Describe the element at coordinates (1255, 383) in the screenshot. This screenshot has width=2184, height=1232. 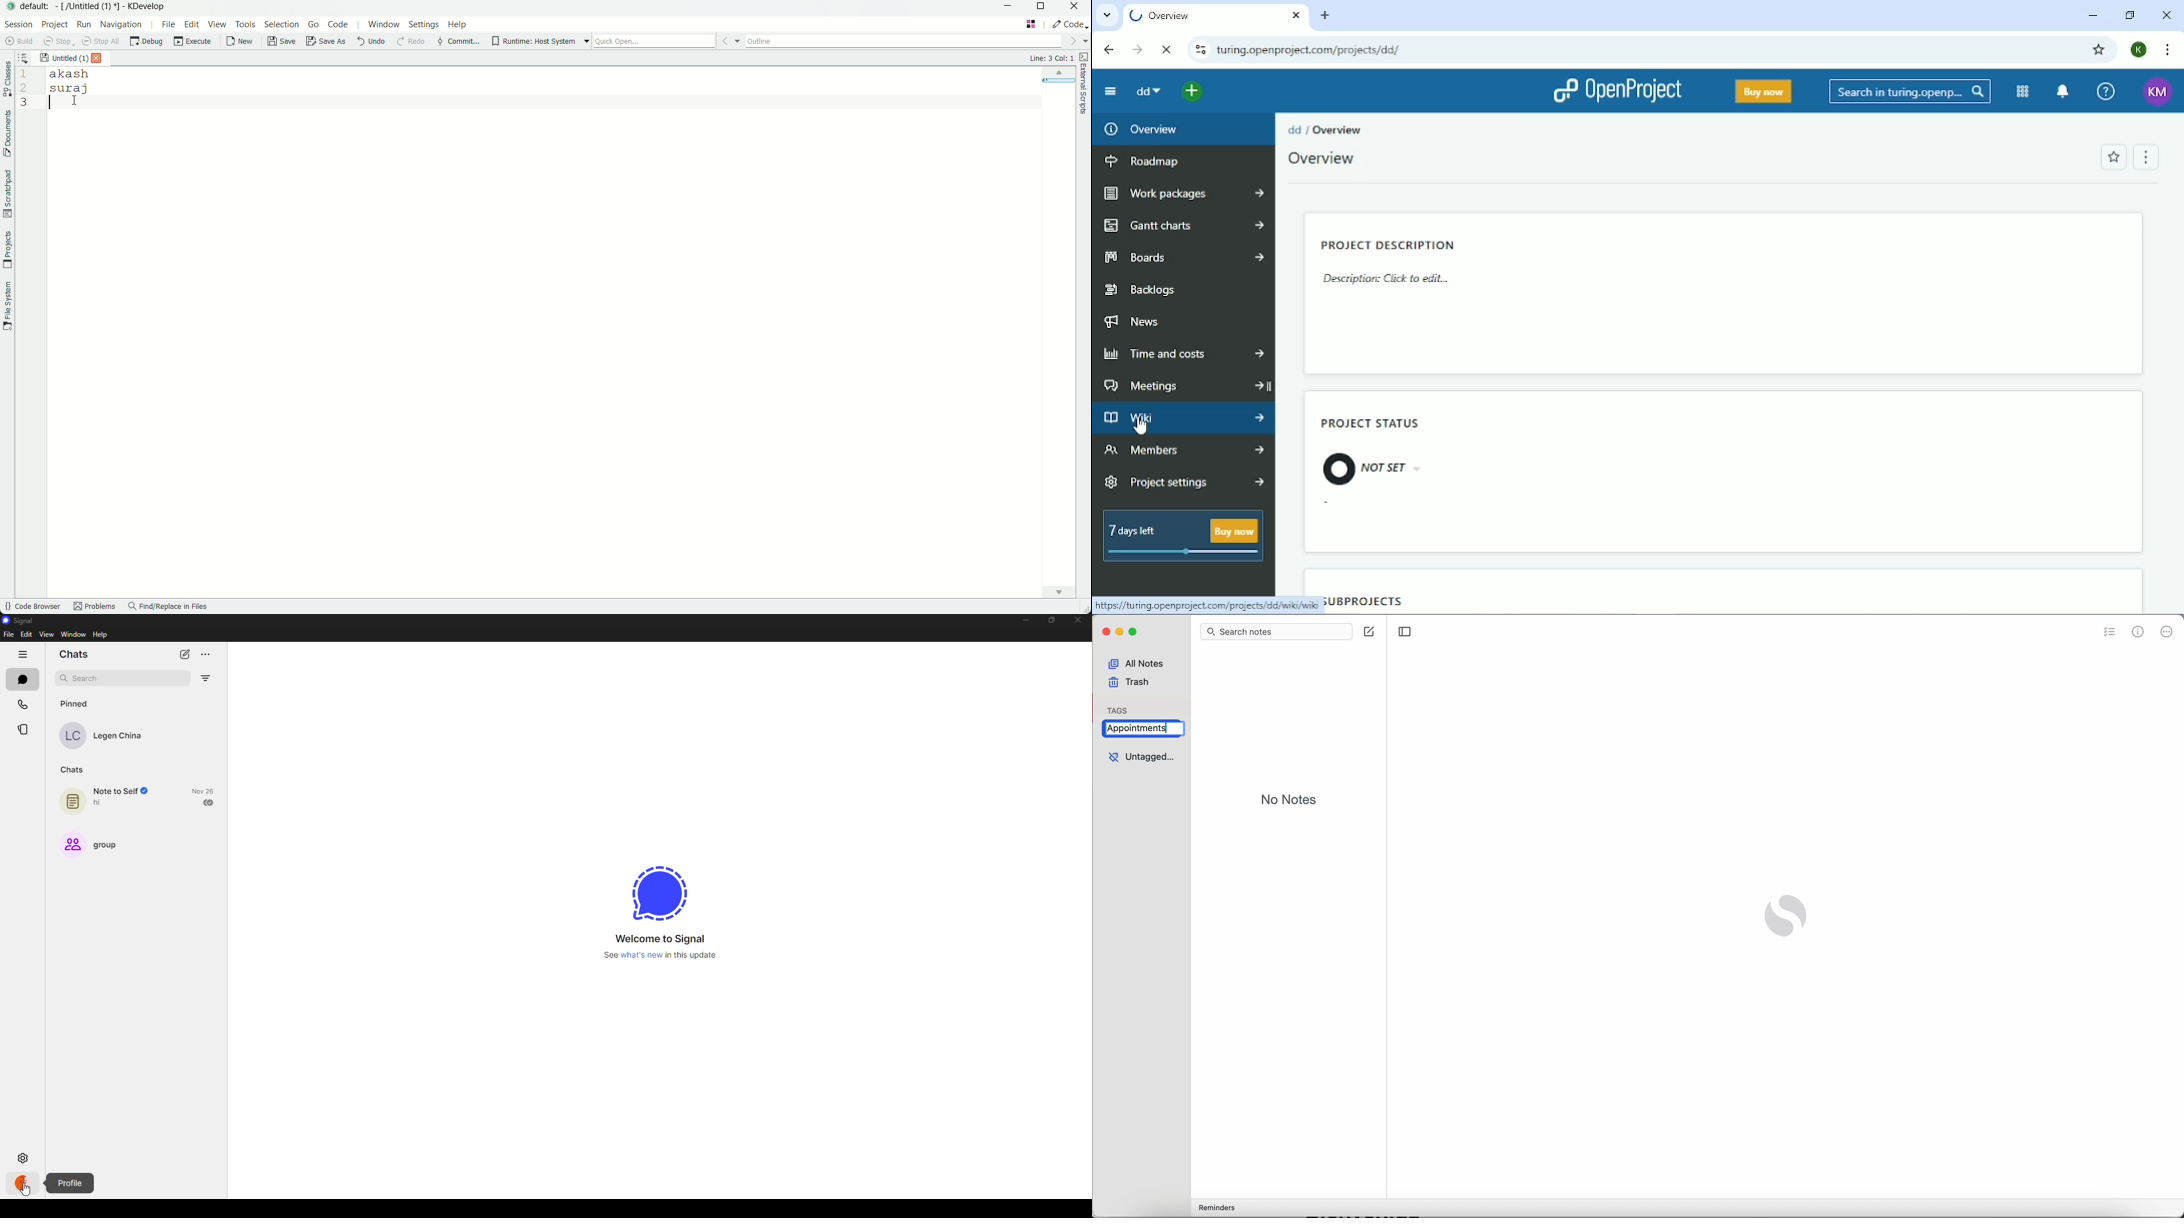
I see `More` at that location.